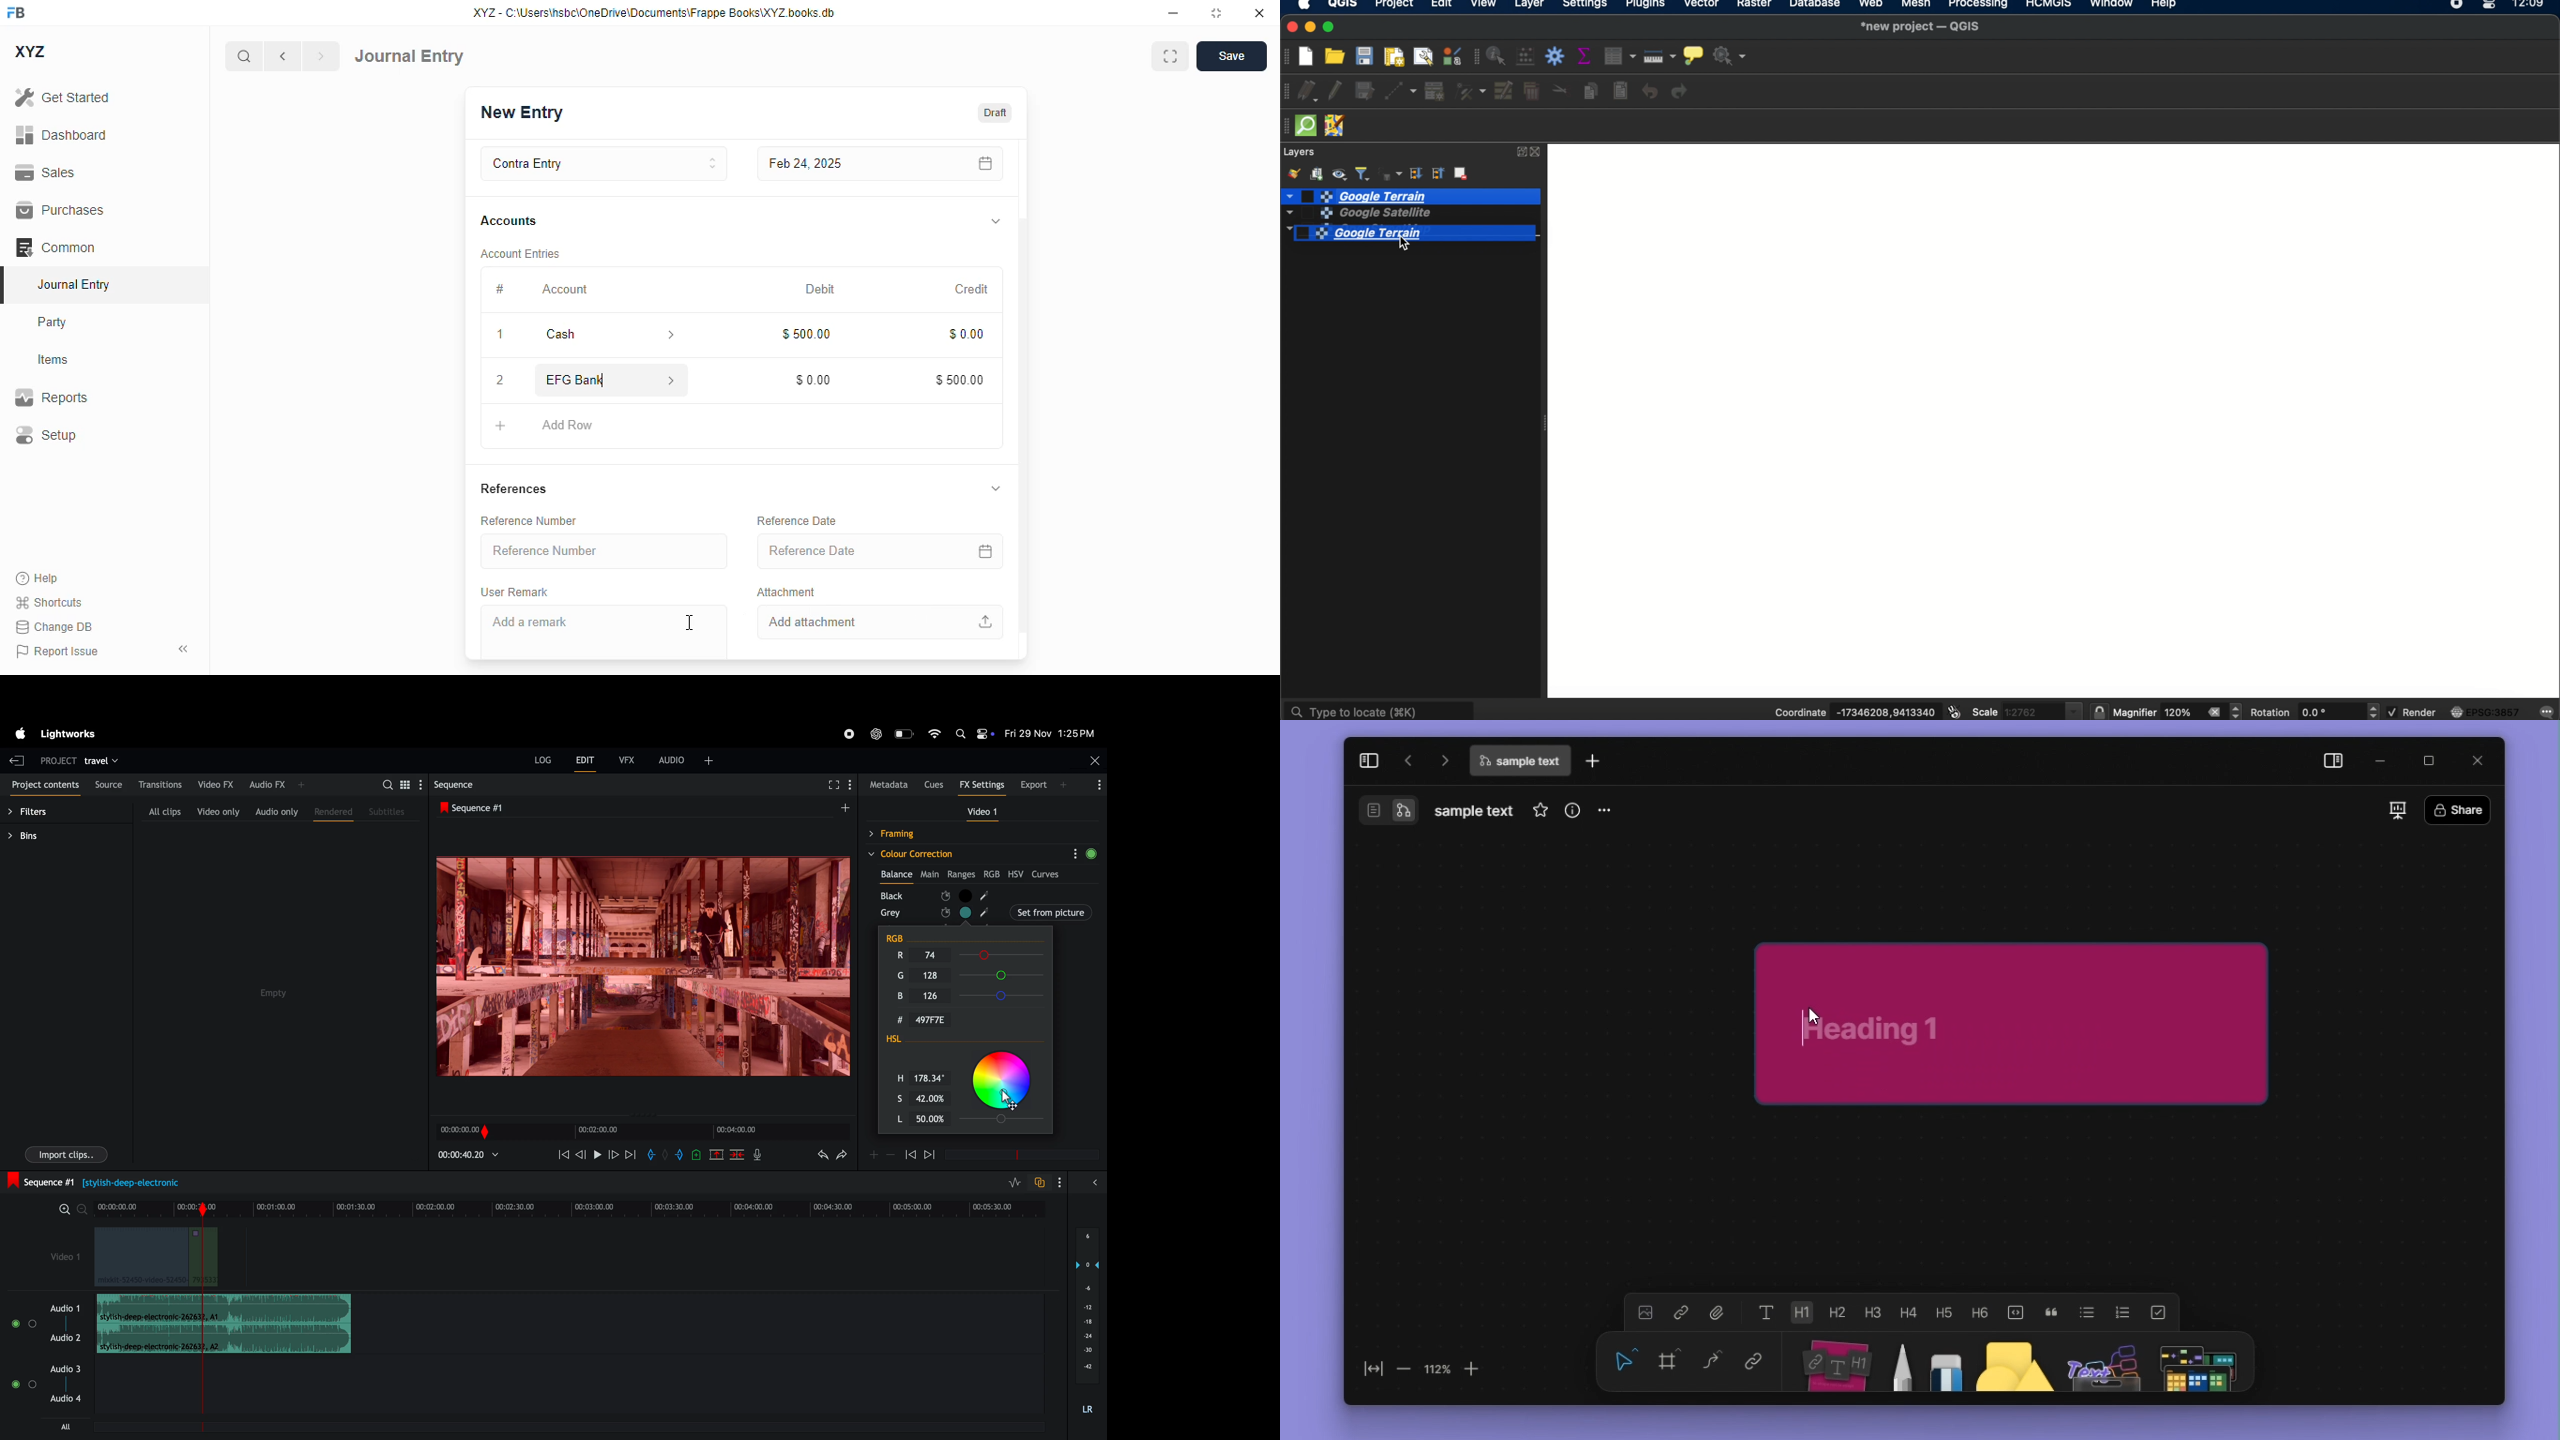 This screenshot has height=1456, width=2576. What do you see at coordinates (582, 380) in the screenshot?
I see `EFG Bank` at bounding box center [582, 380].